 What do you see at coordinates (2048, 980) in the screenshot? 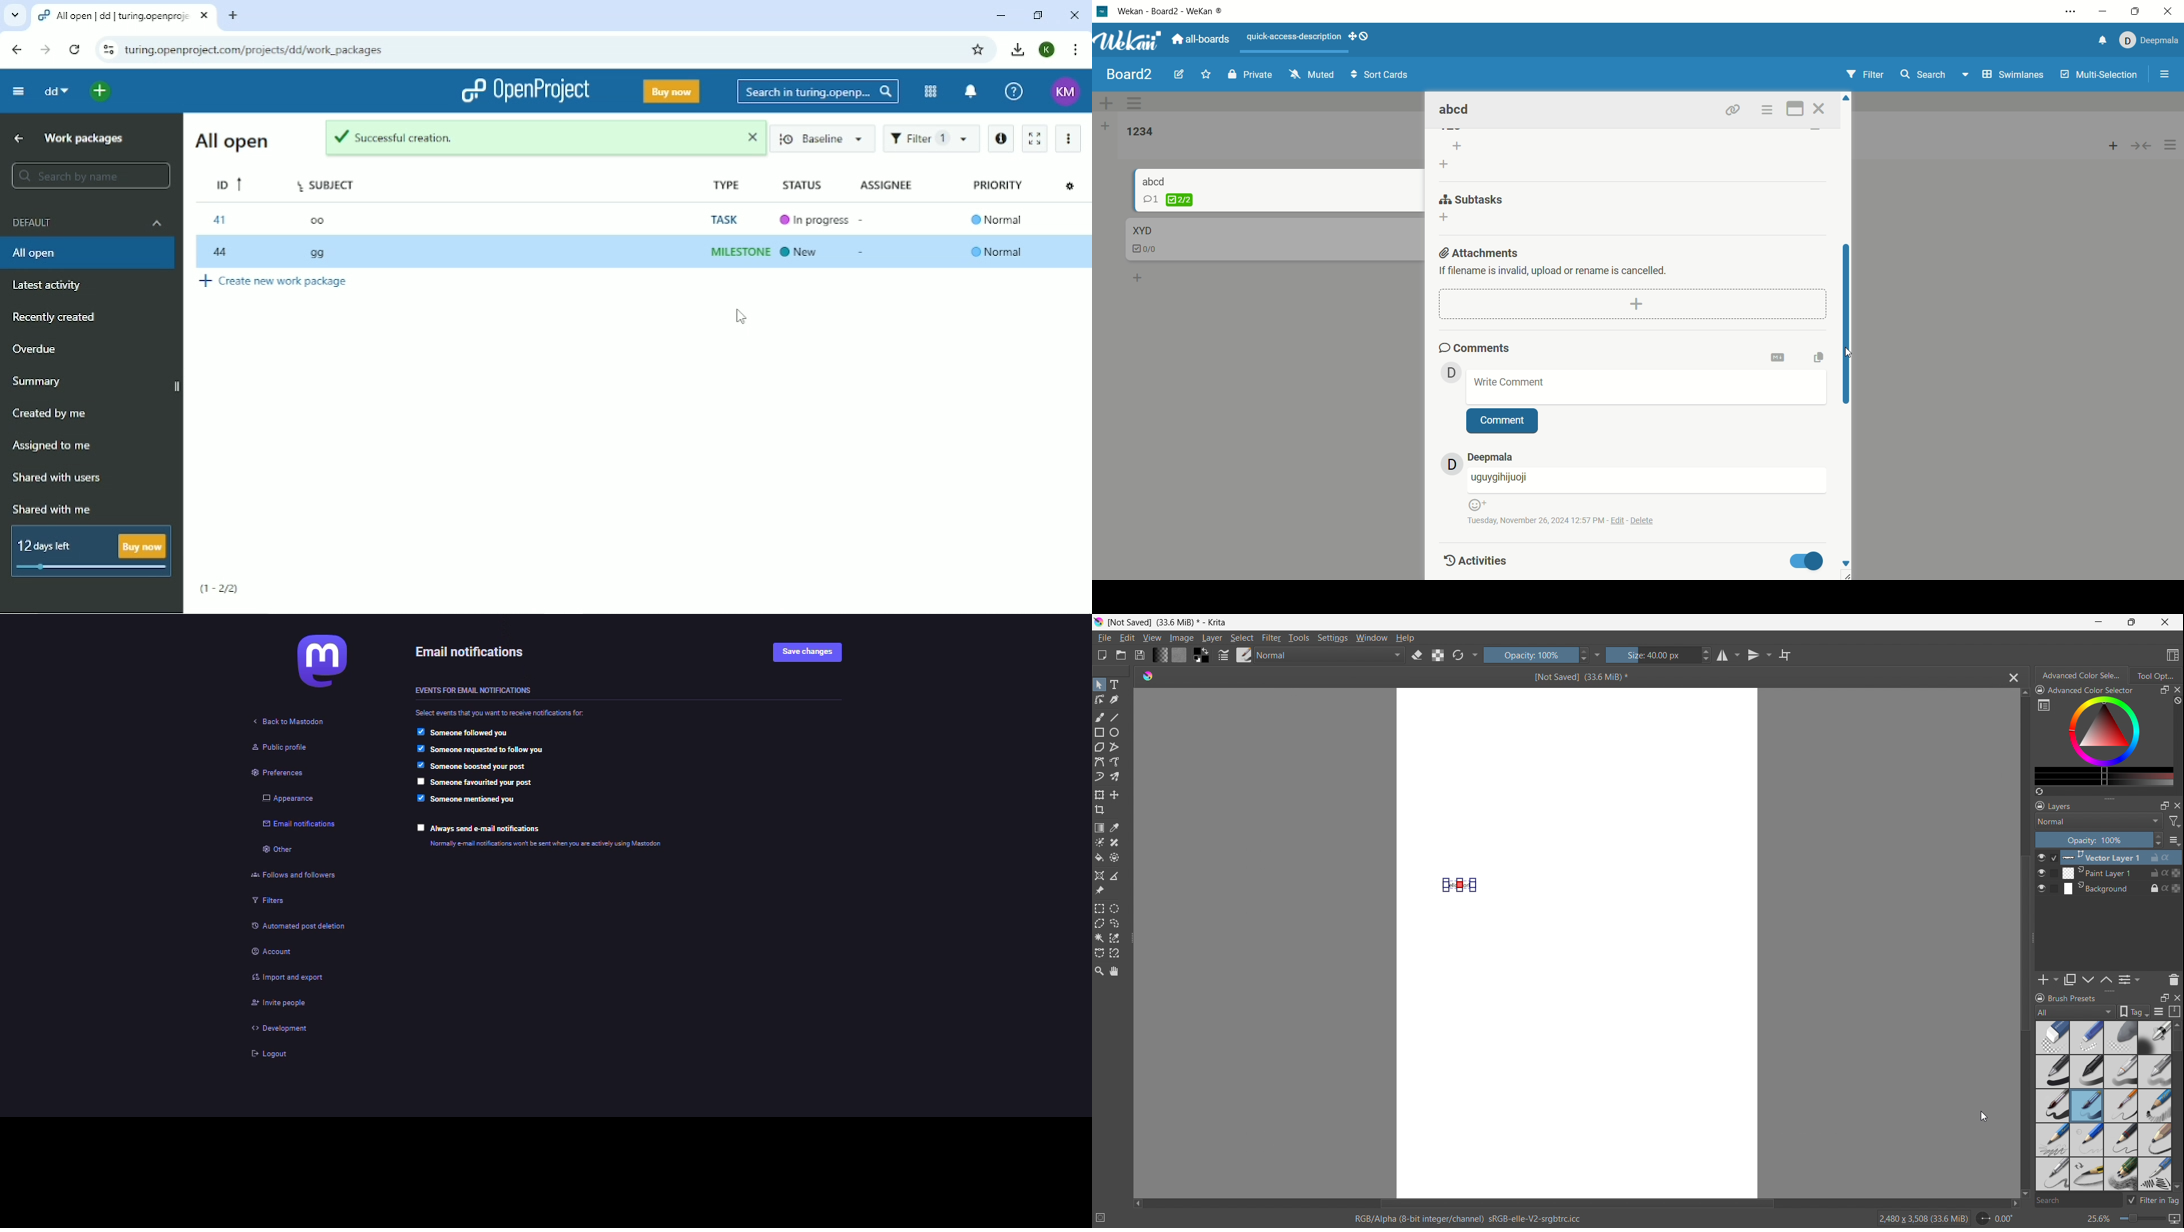
I see `add layer` at bounding box center [2048, 980].